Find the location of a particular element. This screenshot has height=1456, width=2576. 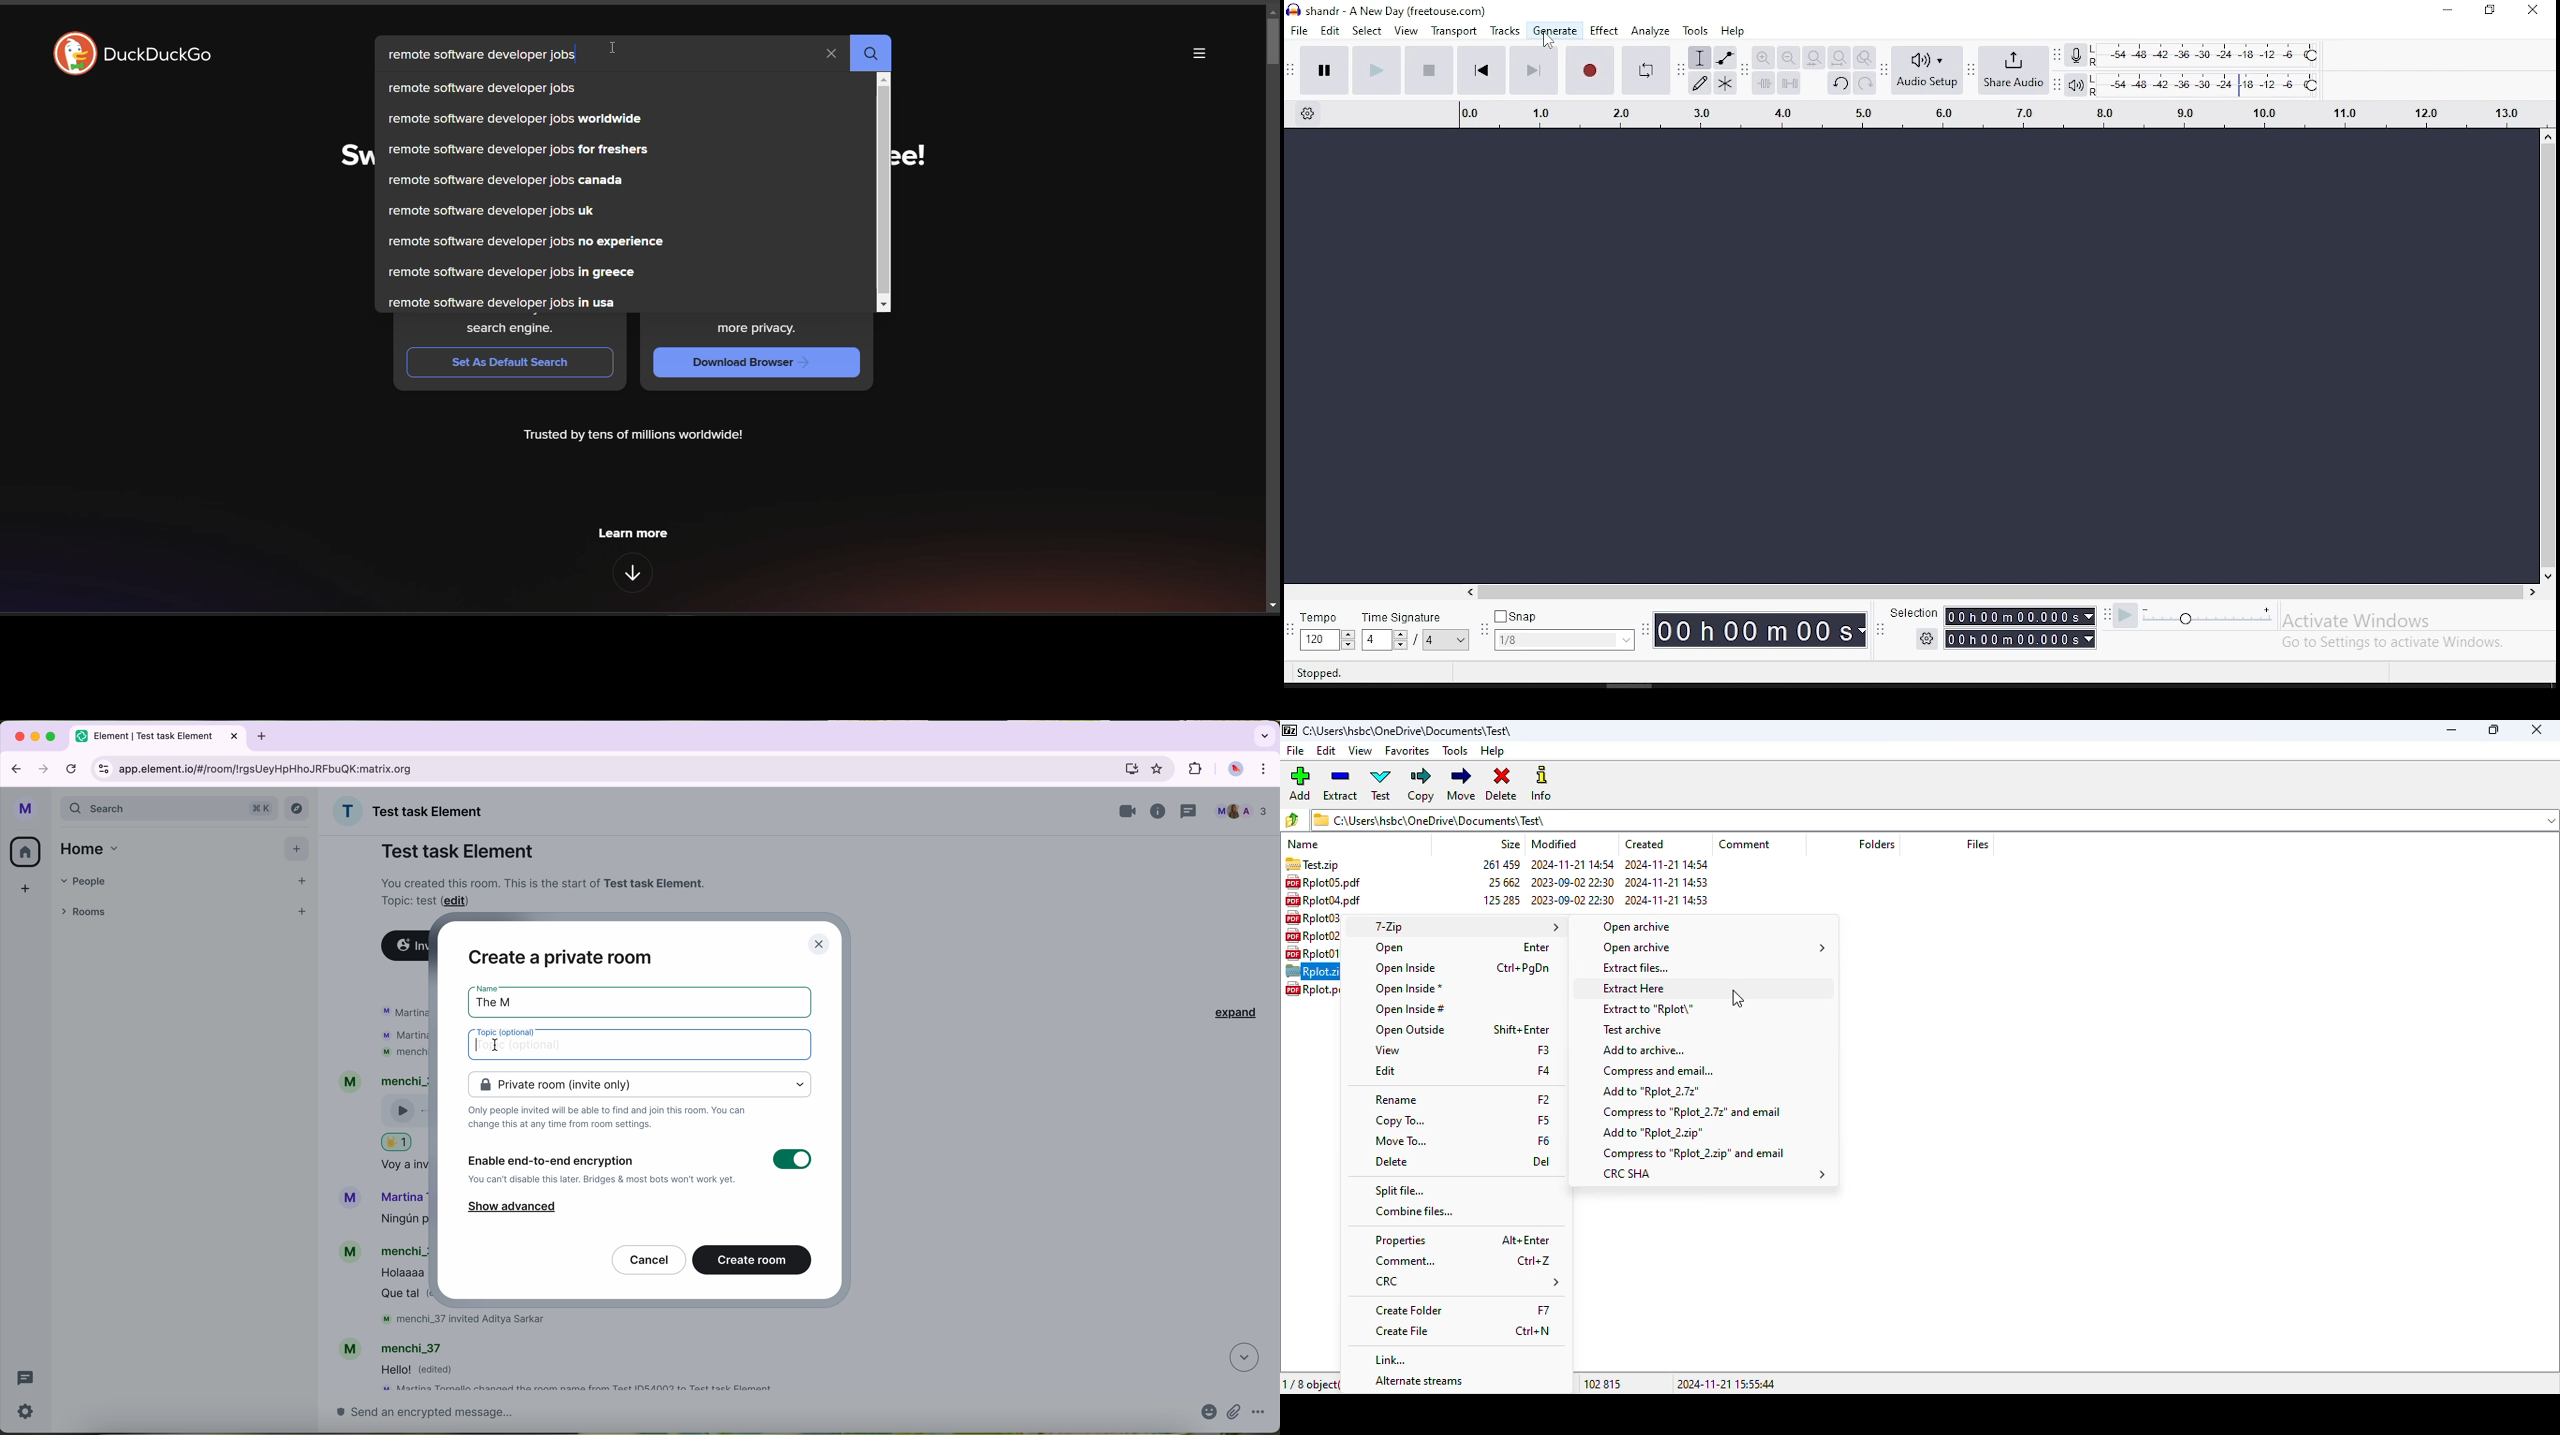

help is located at coordinates (1733, 30).